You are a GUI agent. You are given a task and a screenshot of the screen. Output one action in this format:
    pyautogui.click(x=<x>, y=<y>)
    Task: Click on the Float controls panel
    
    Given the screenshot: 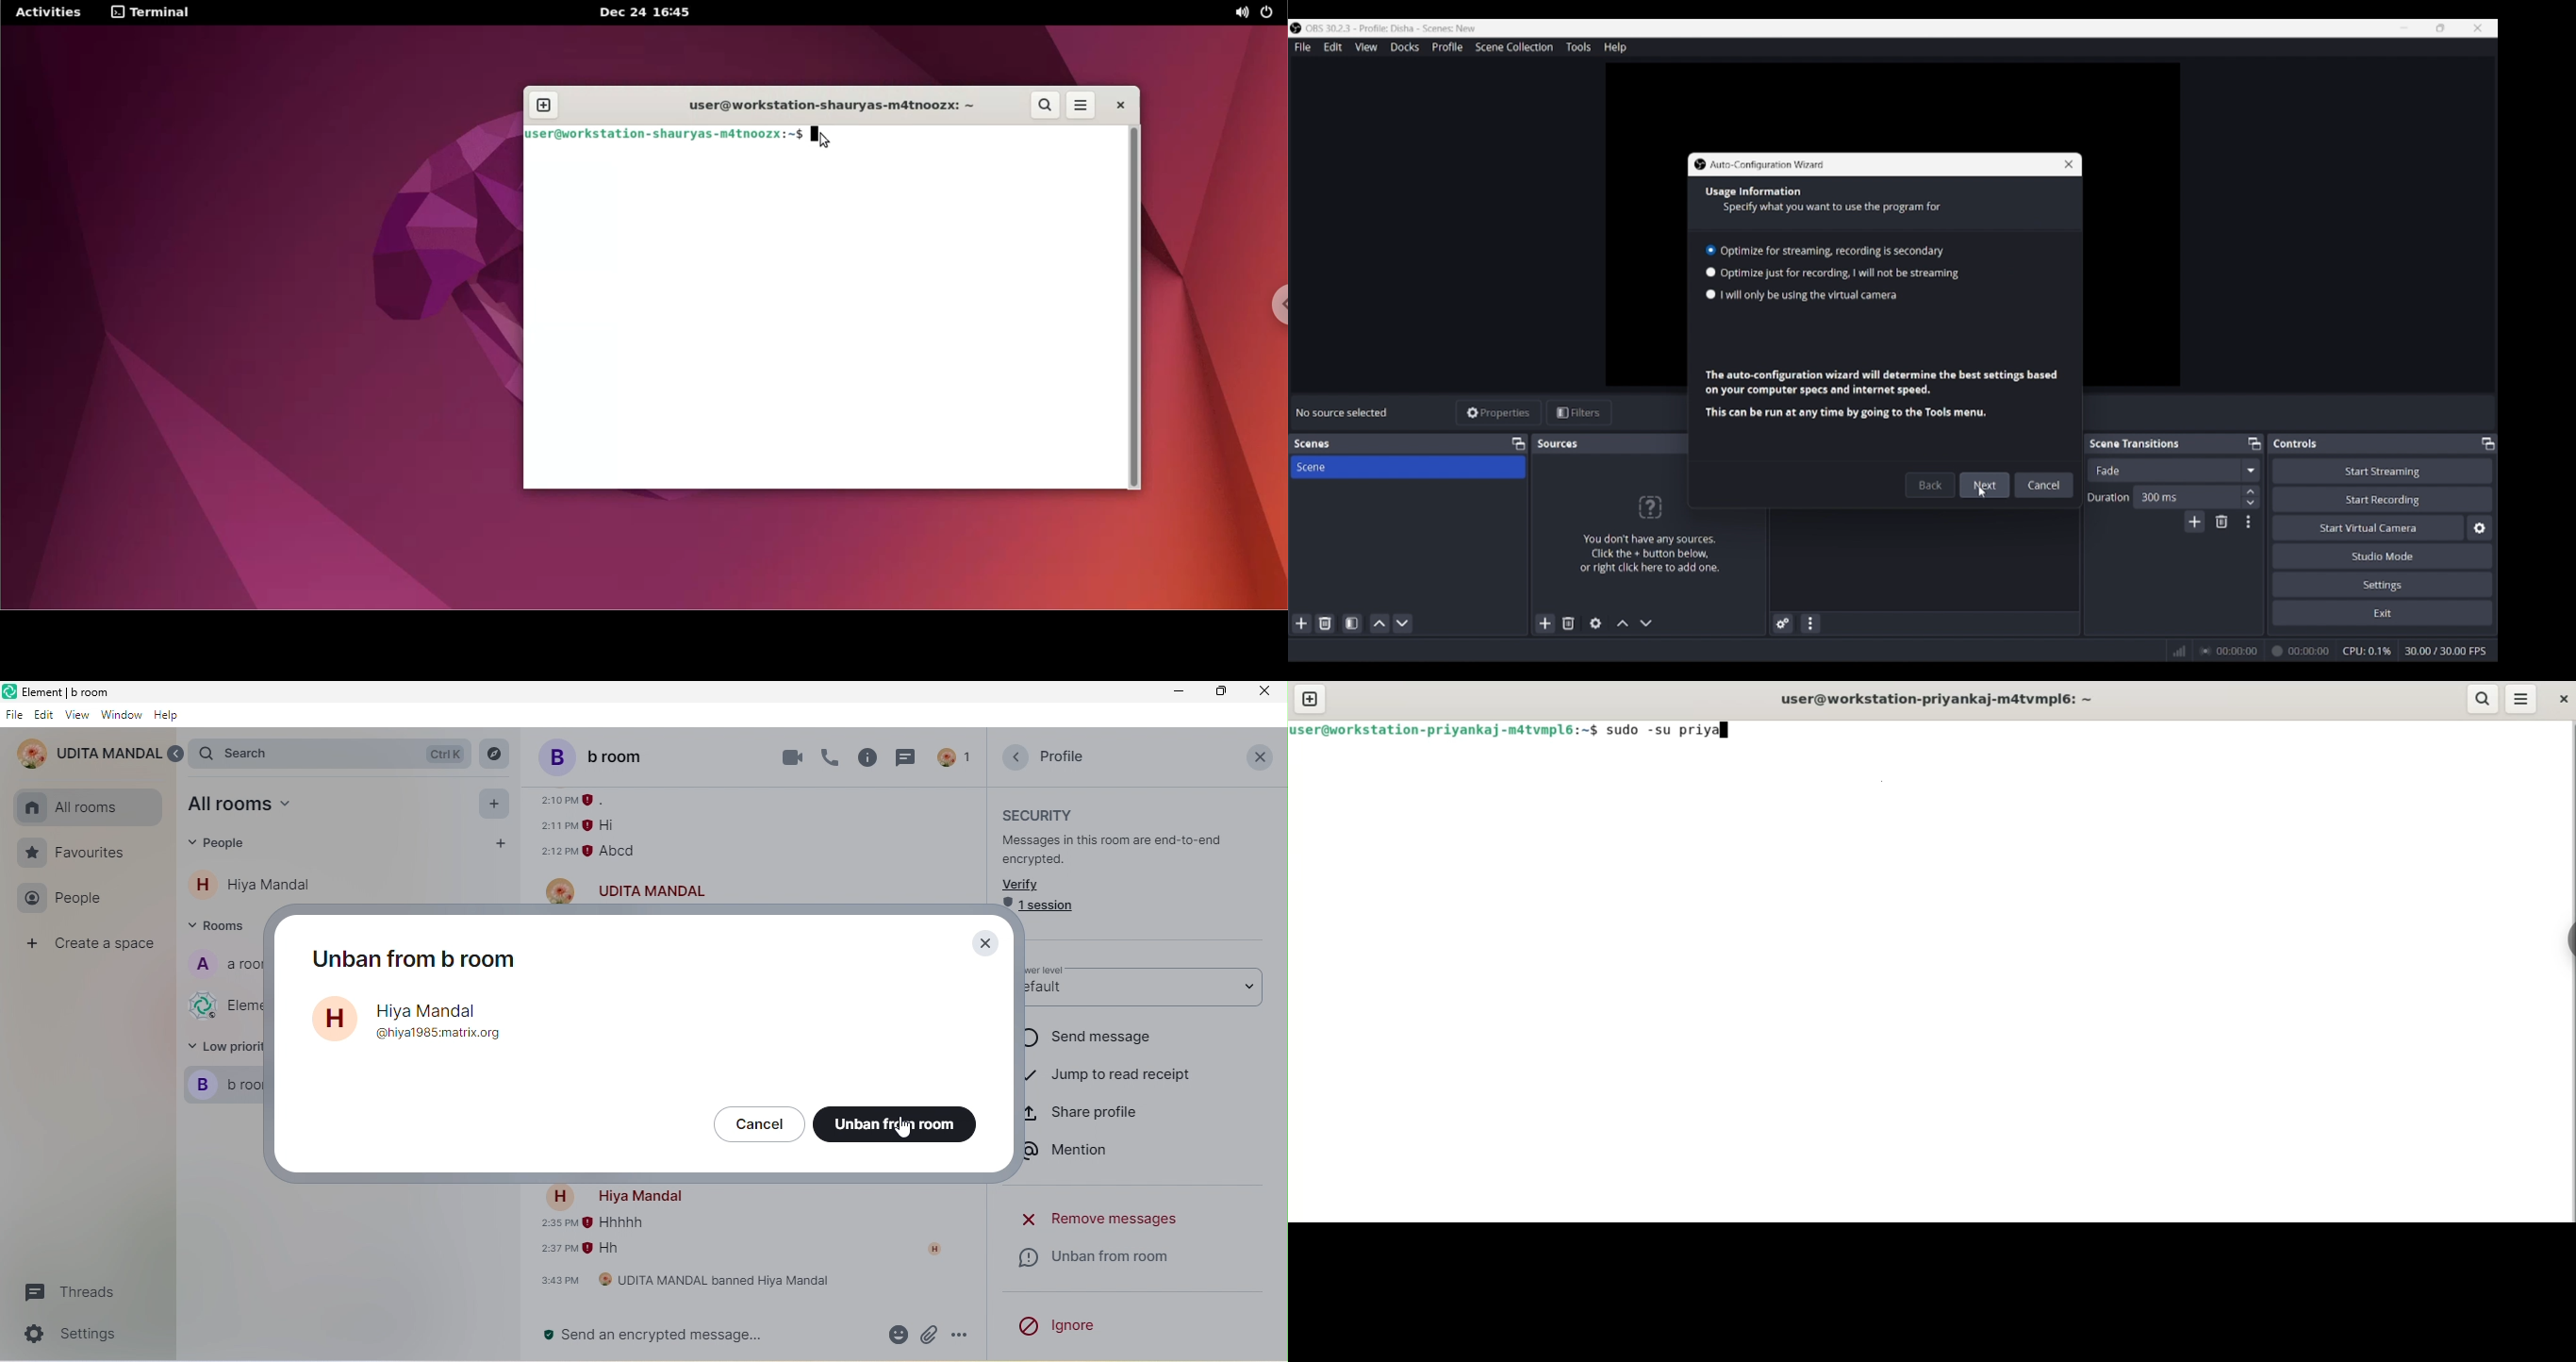 What is the action you would take?
    pyautogui.click(x=2488, y=443)
    